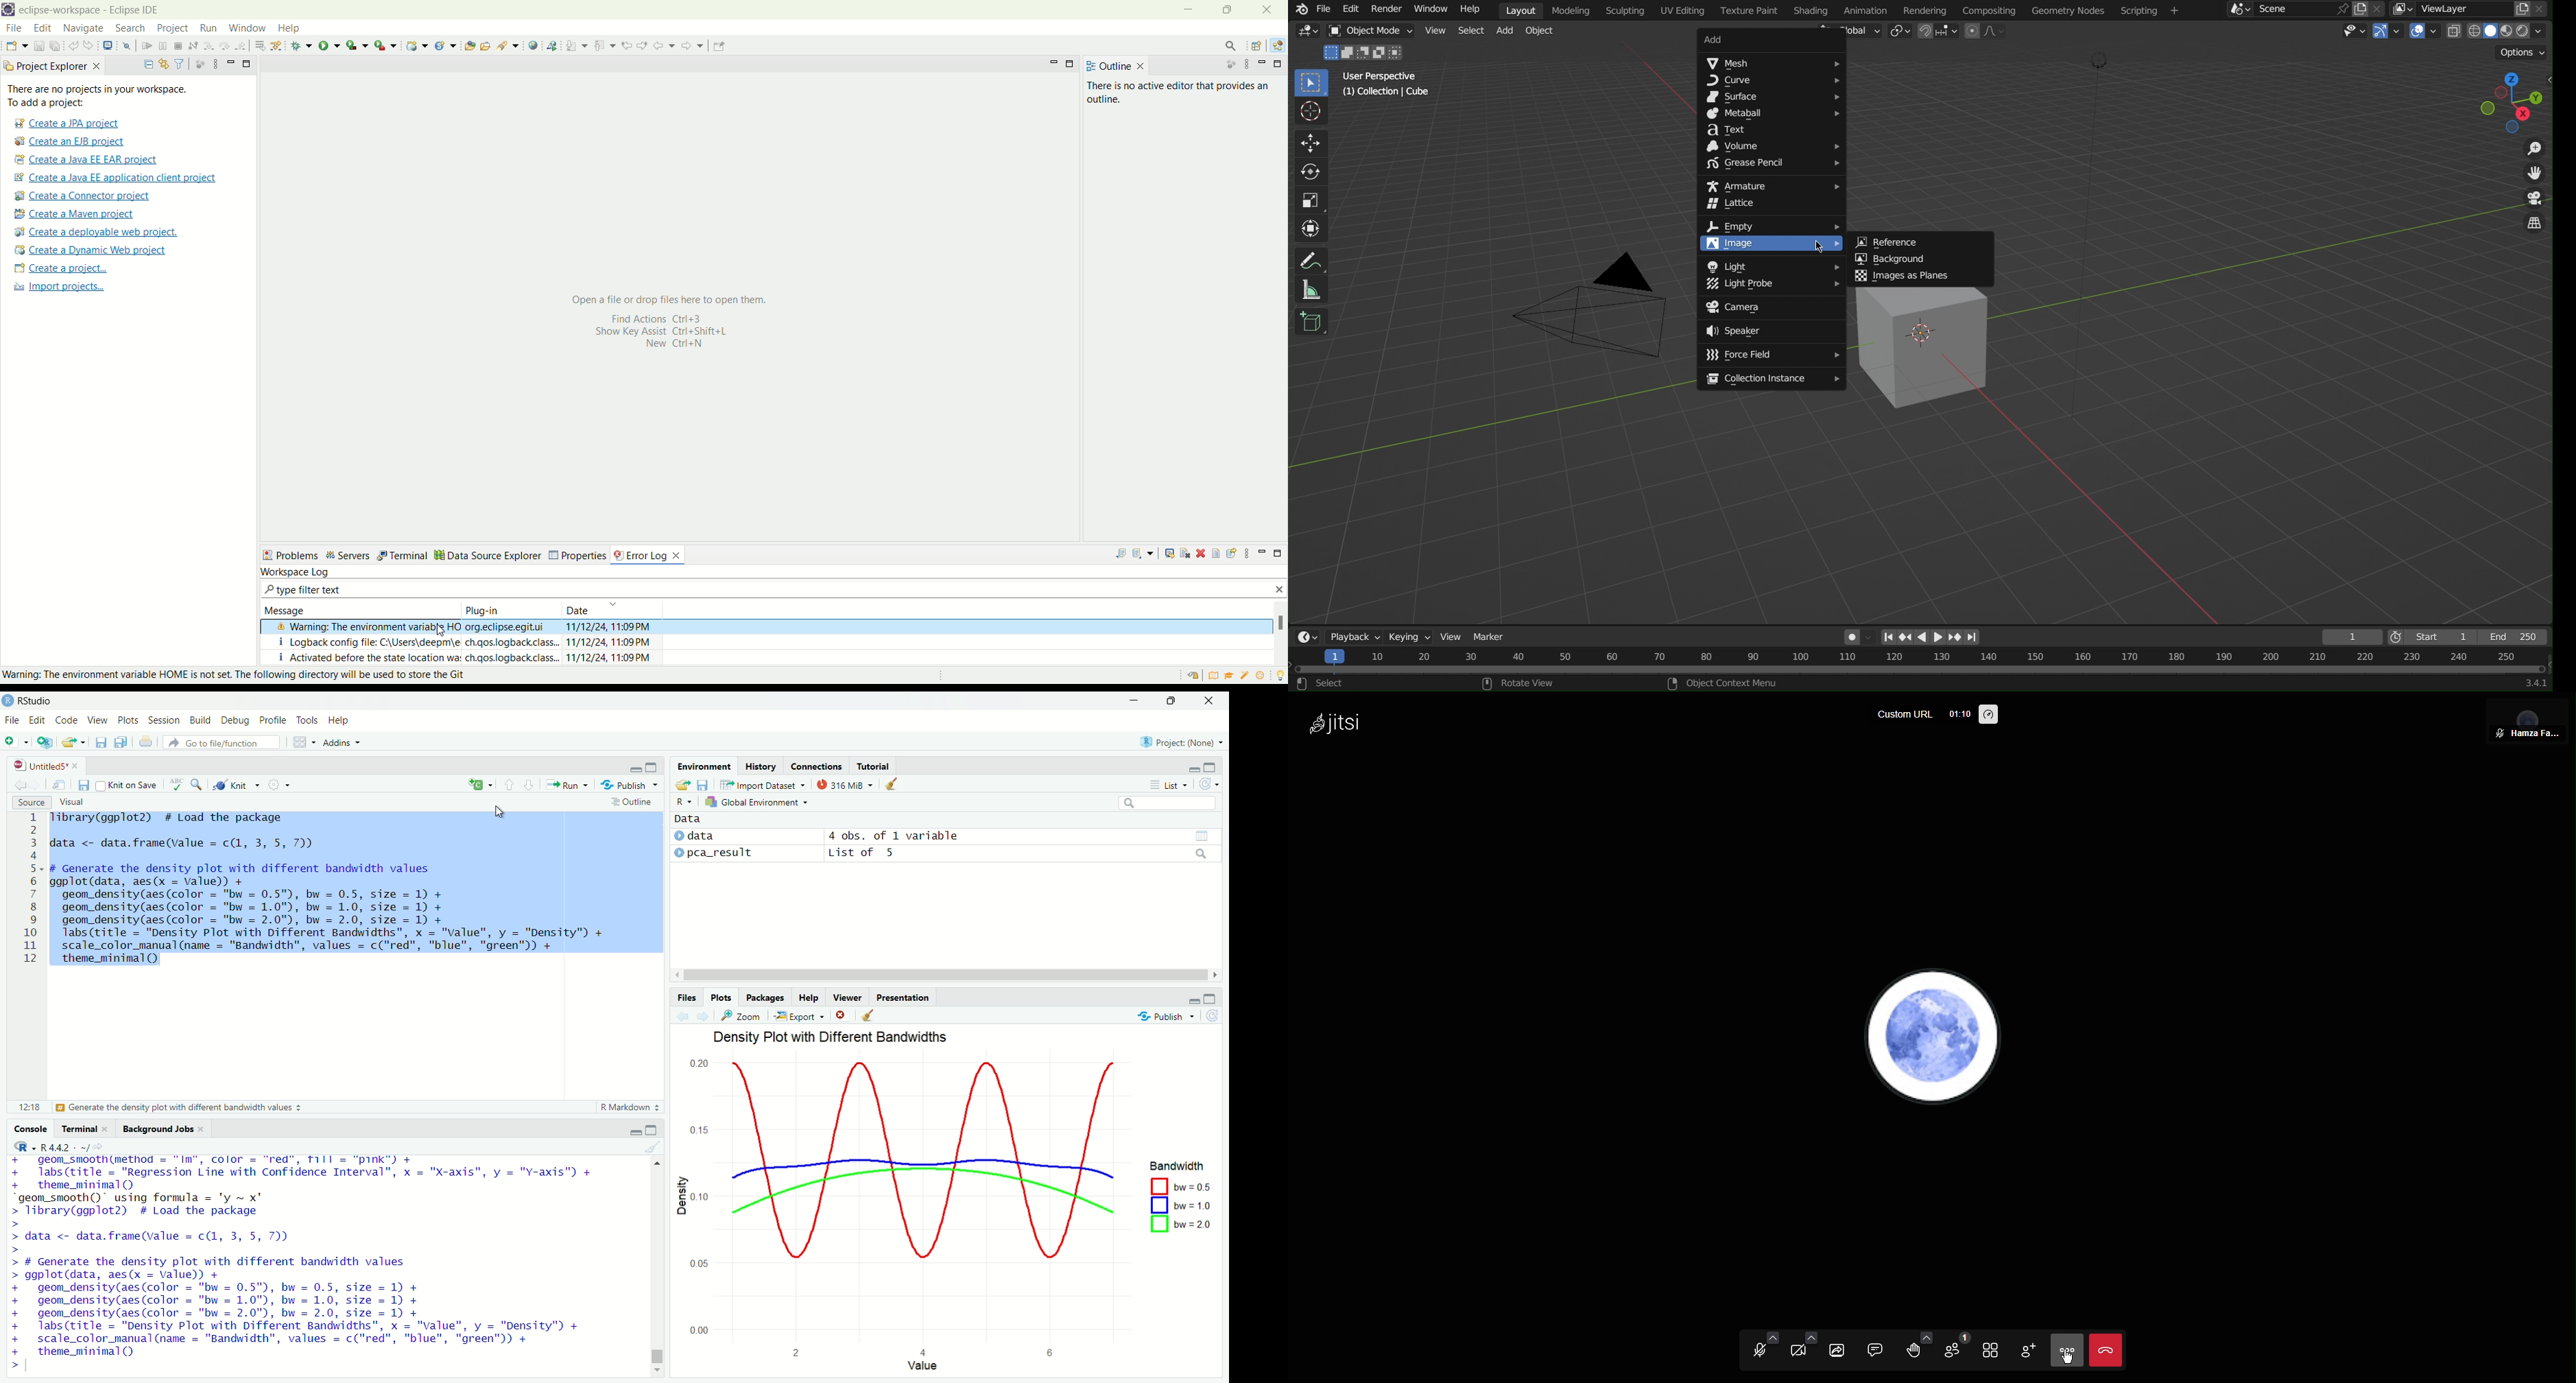  I want to click on Build, so click(200, 719).